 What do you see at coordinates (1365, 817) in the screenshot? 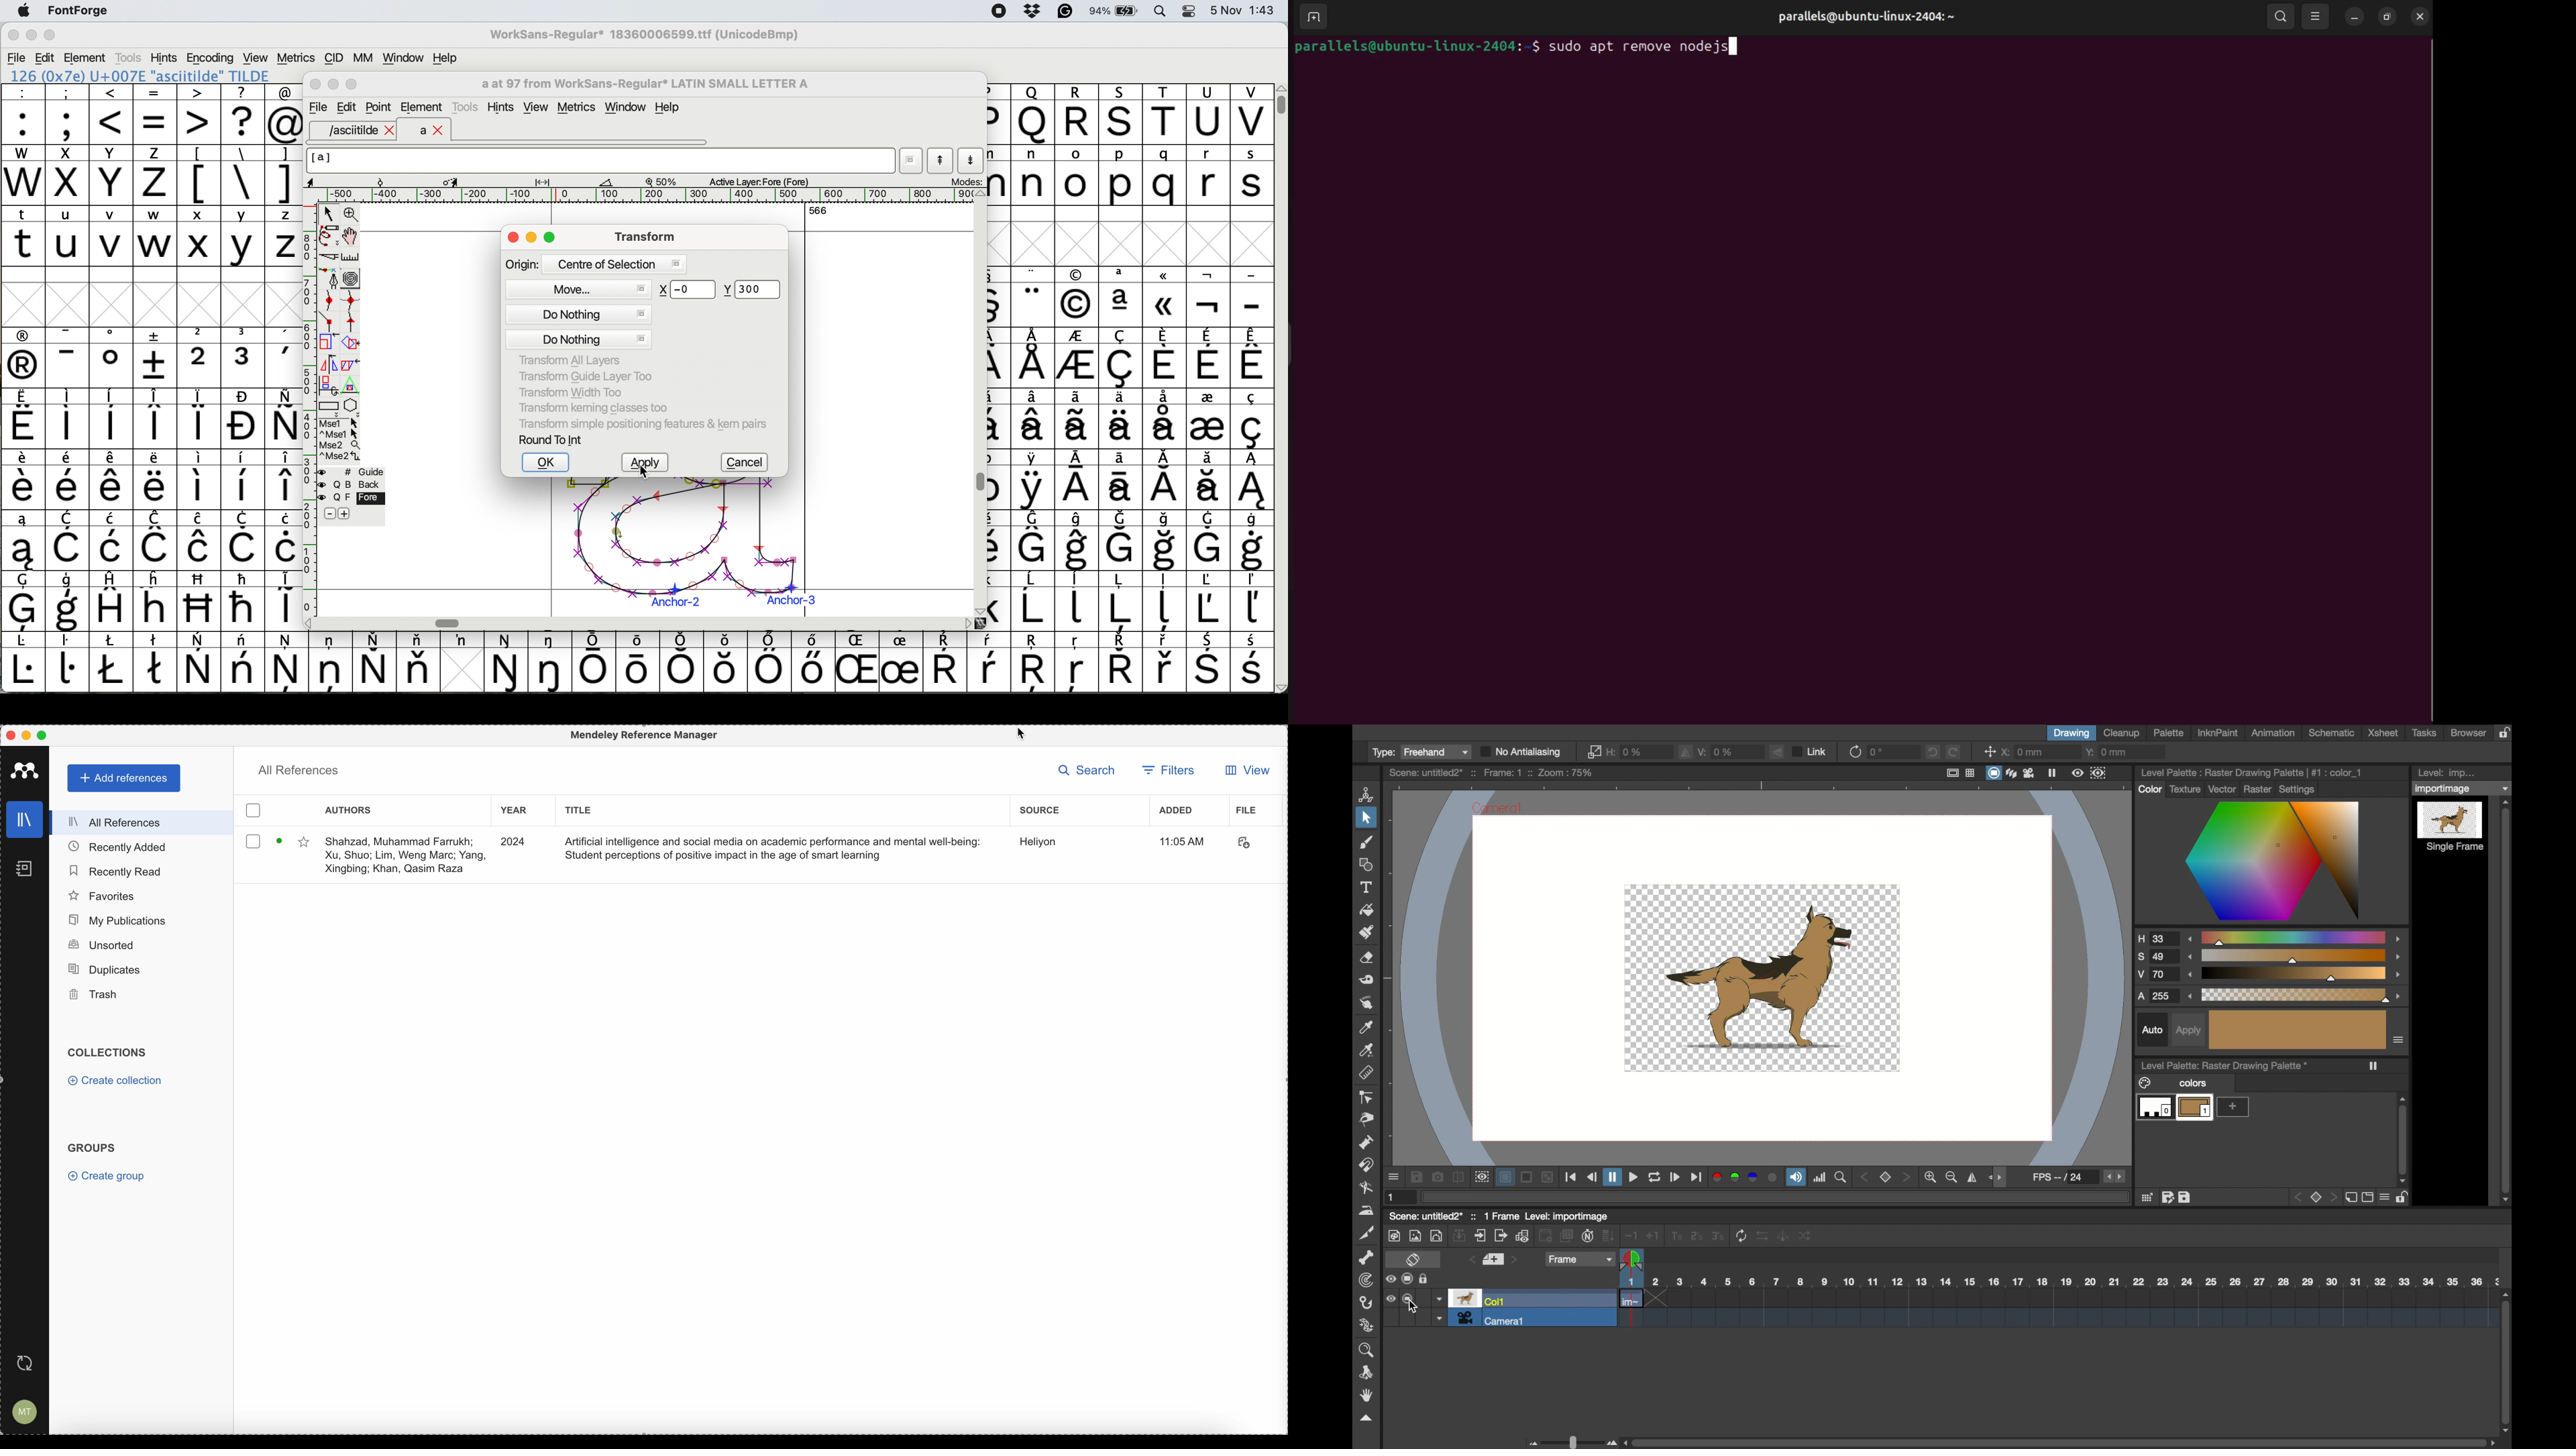
I see `selection tool` at bounding box center [1365, 817].